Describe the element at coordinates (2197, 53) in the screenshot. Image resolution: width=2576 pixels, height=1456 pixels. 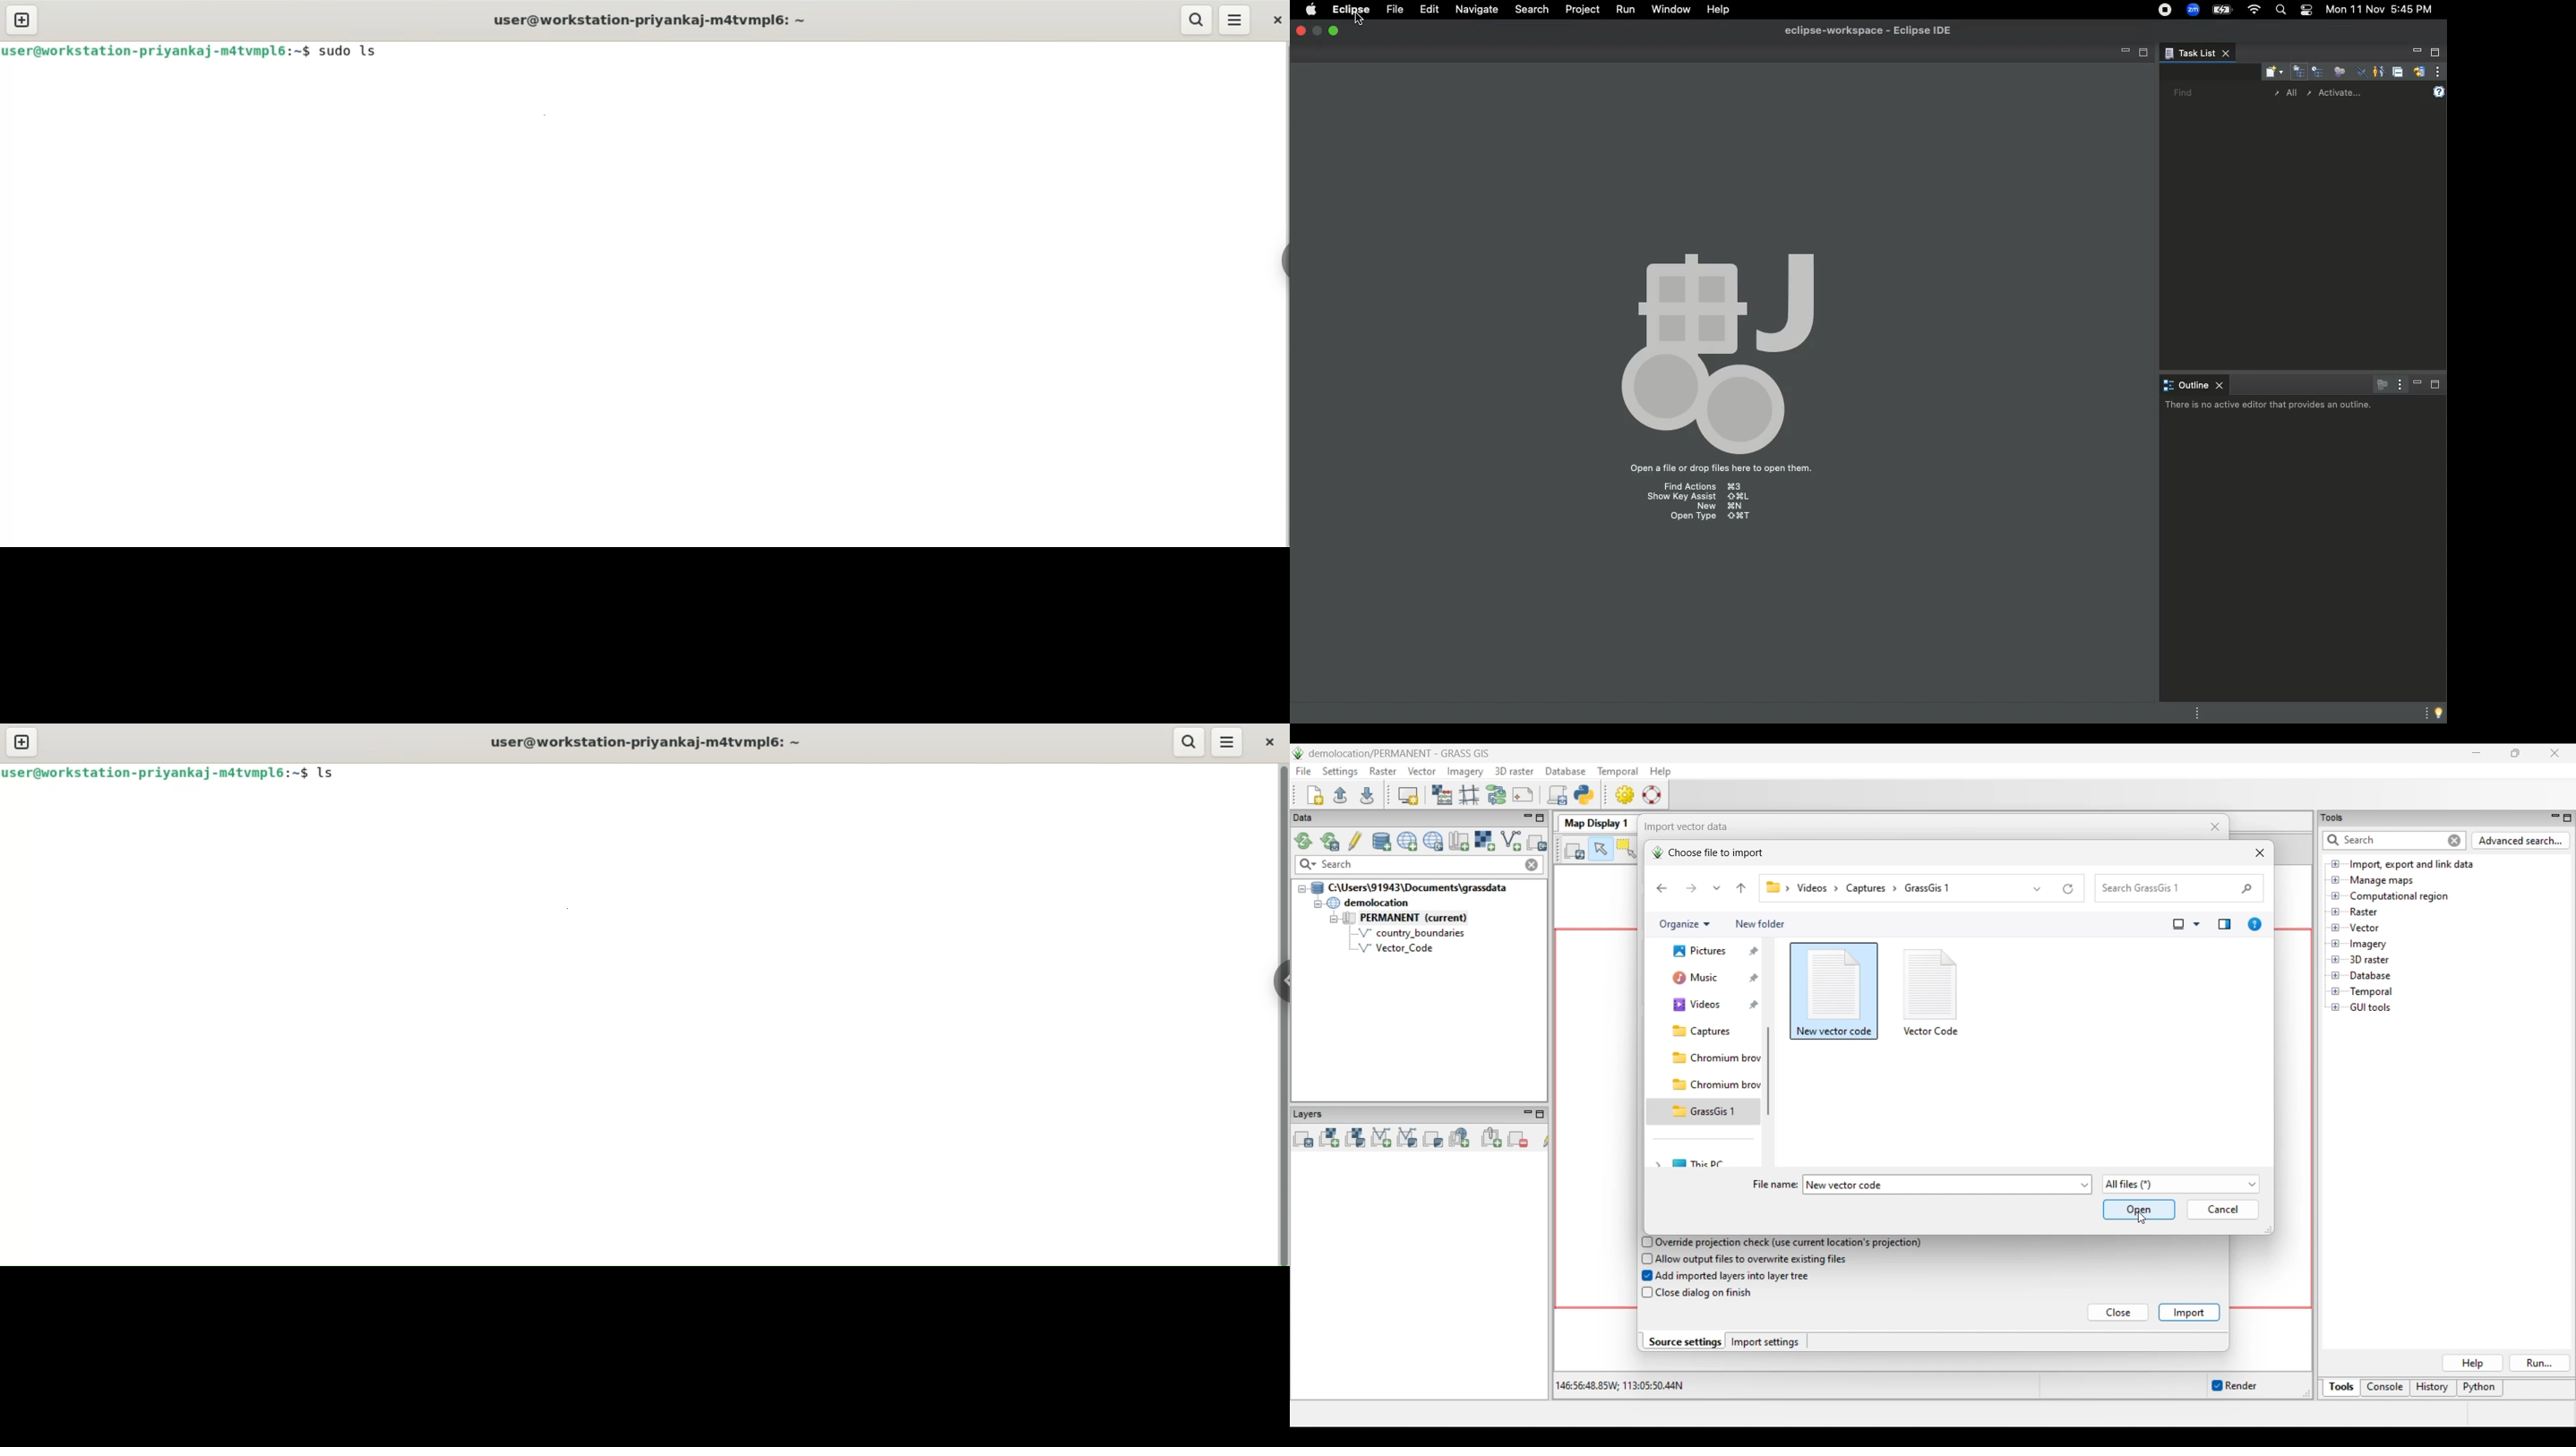
I see `Task list` at that location.